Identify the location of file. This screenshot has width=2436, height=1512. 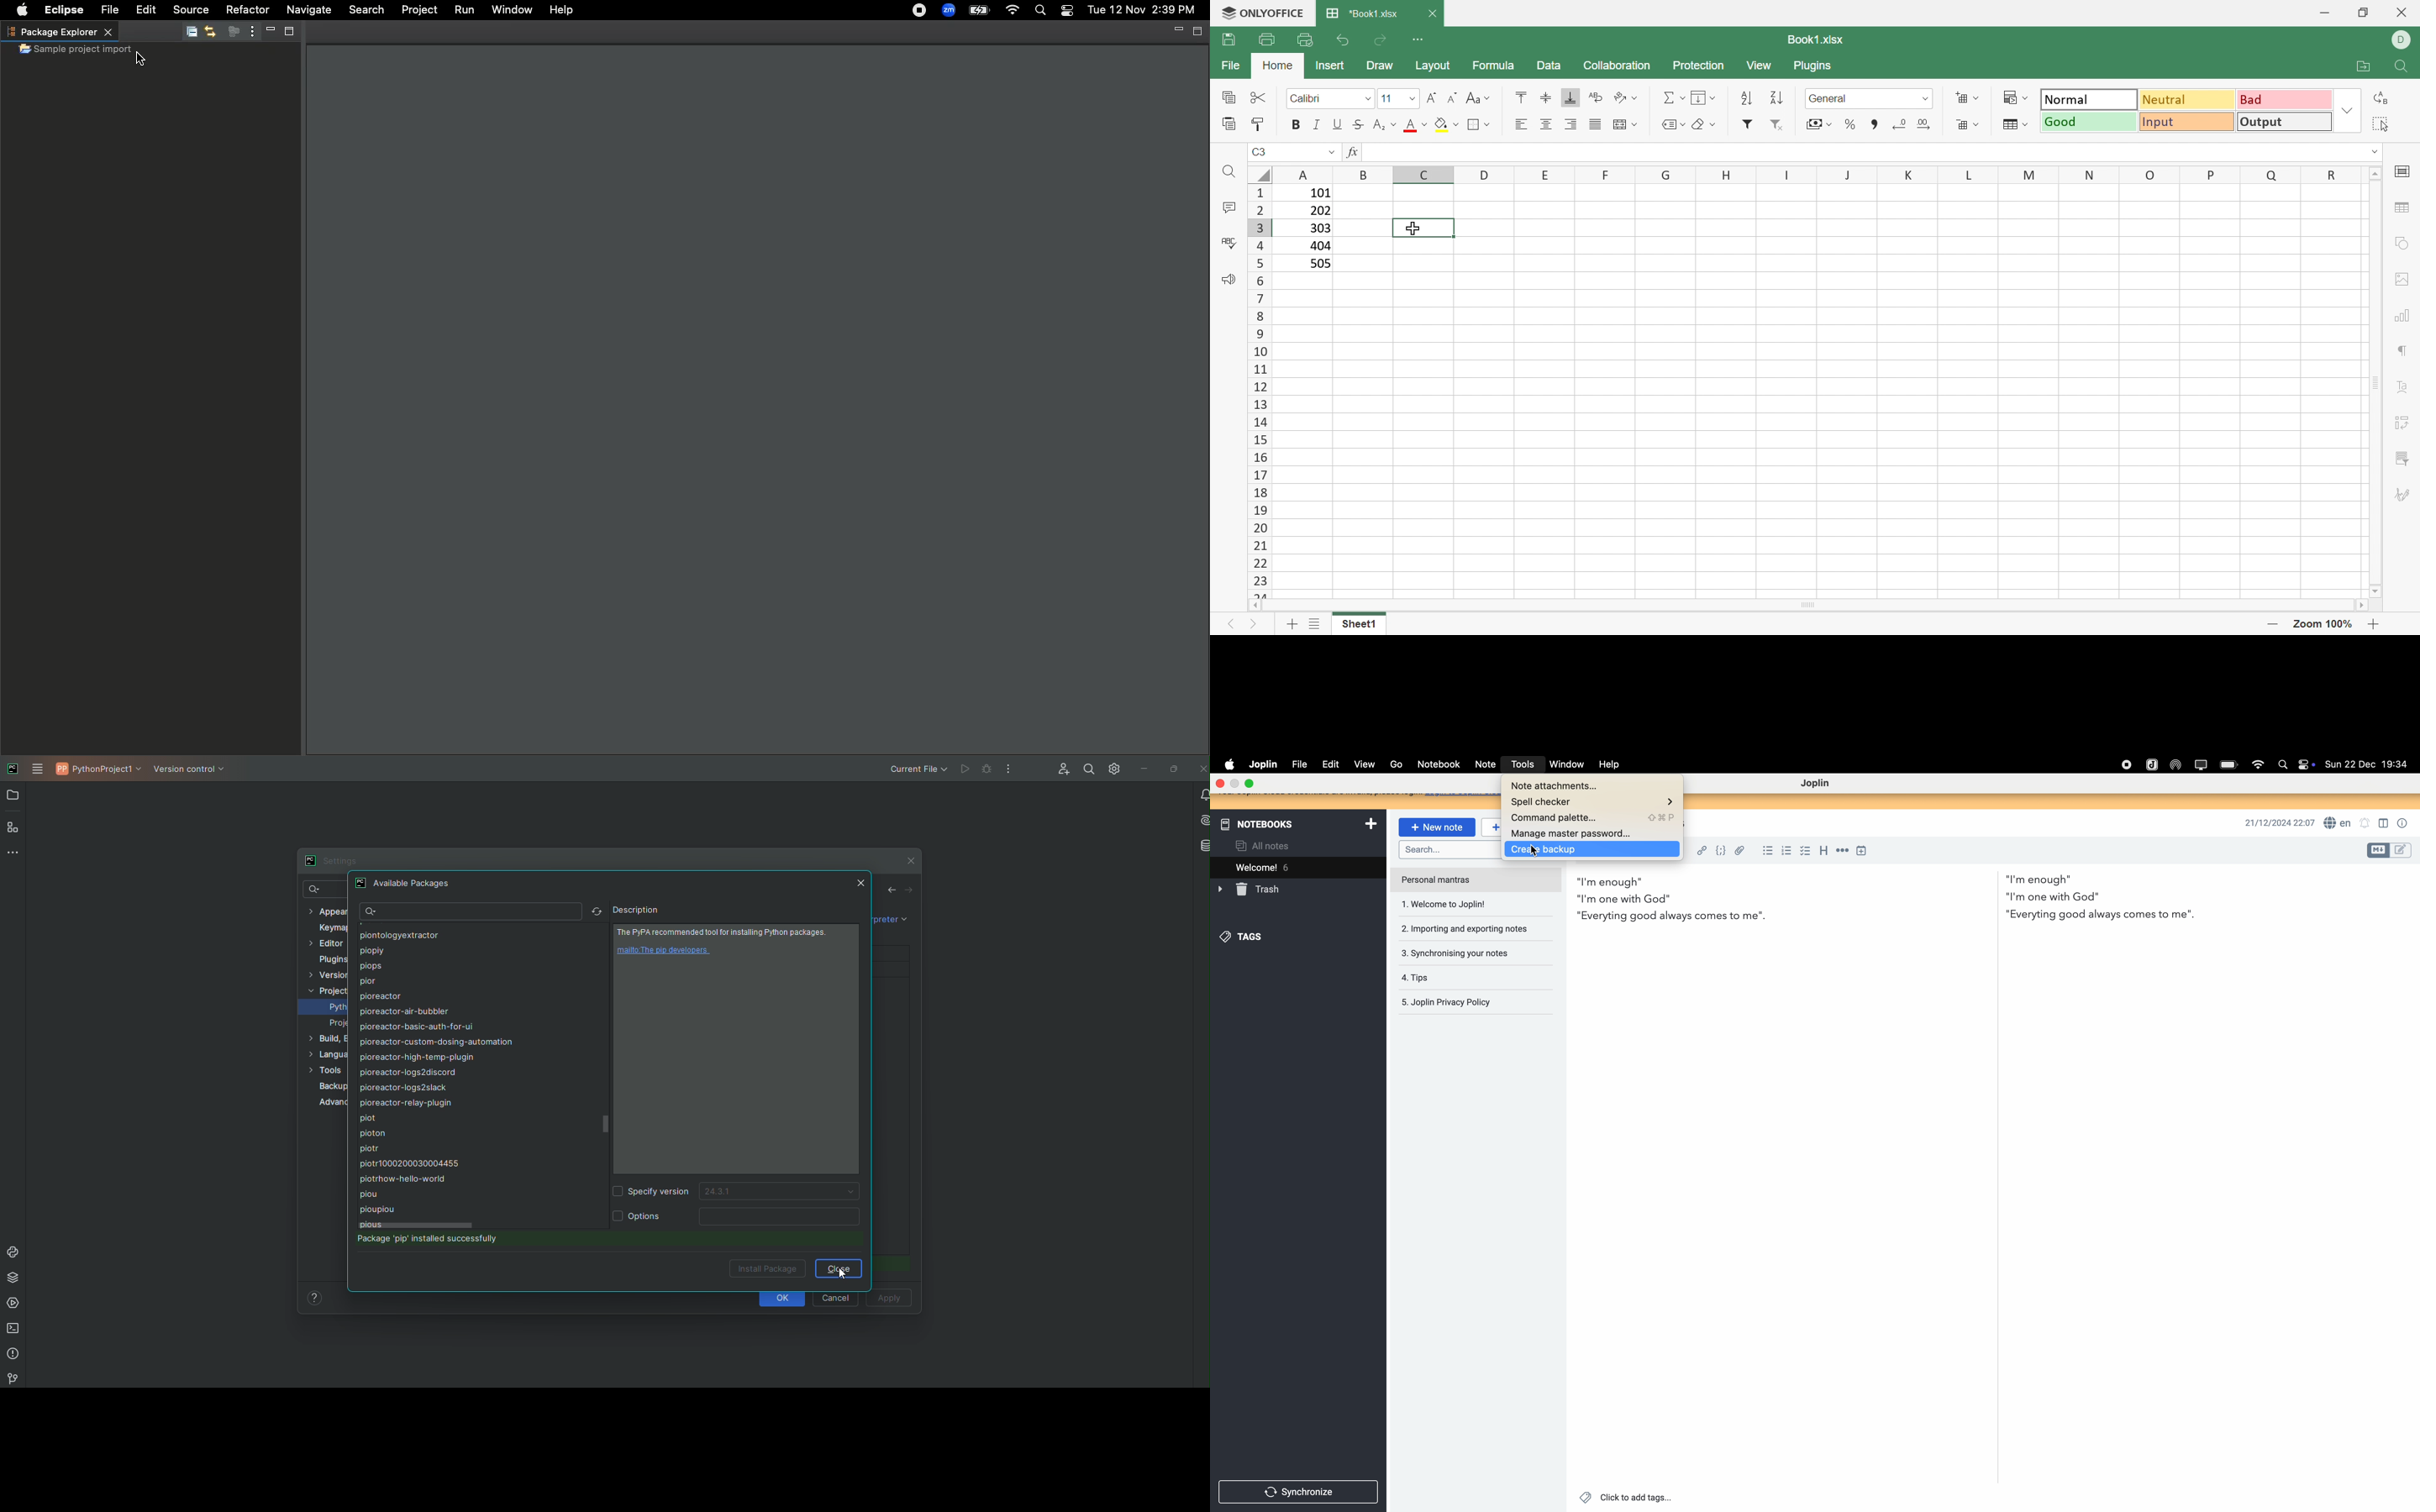
(1300, 764).